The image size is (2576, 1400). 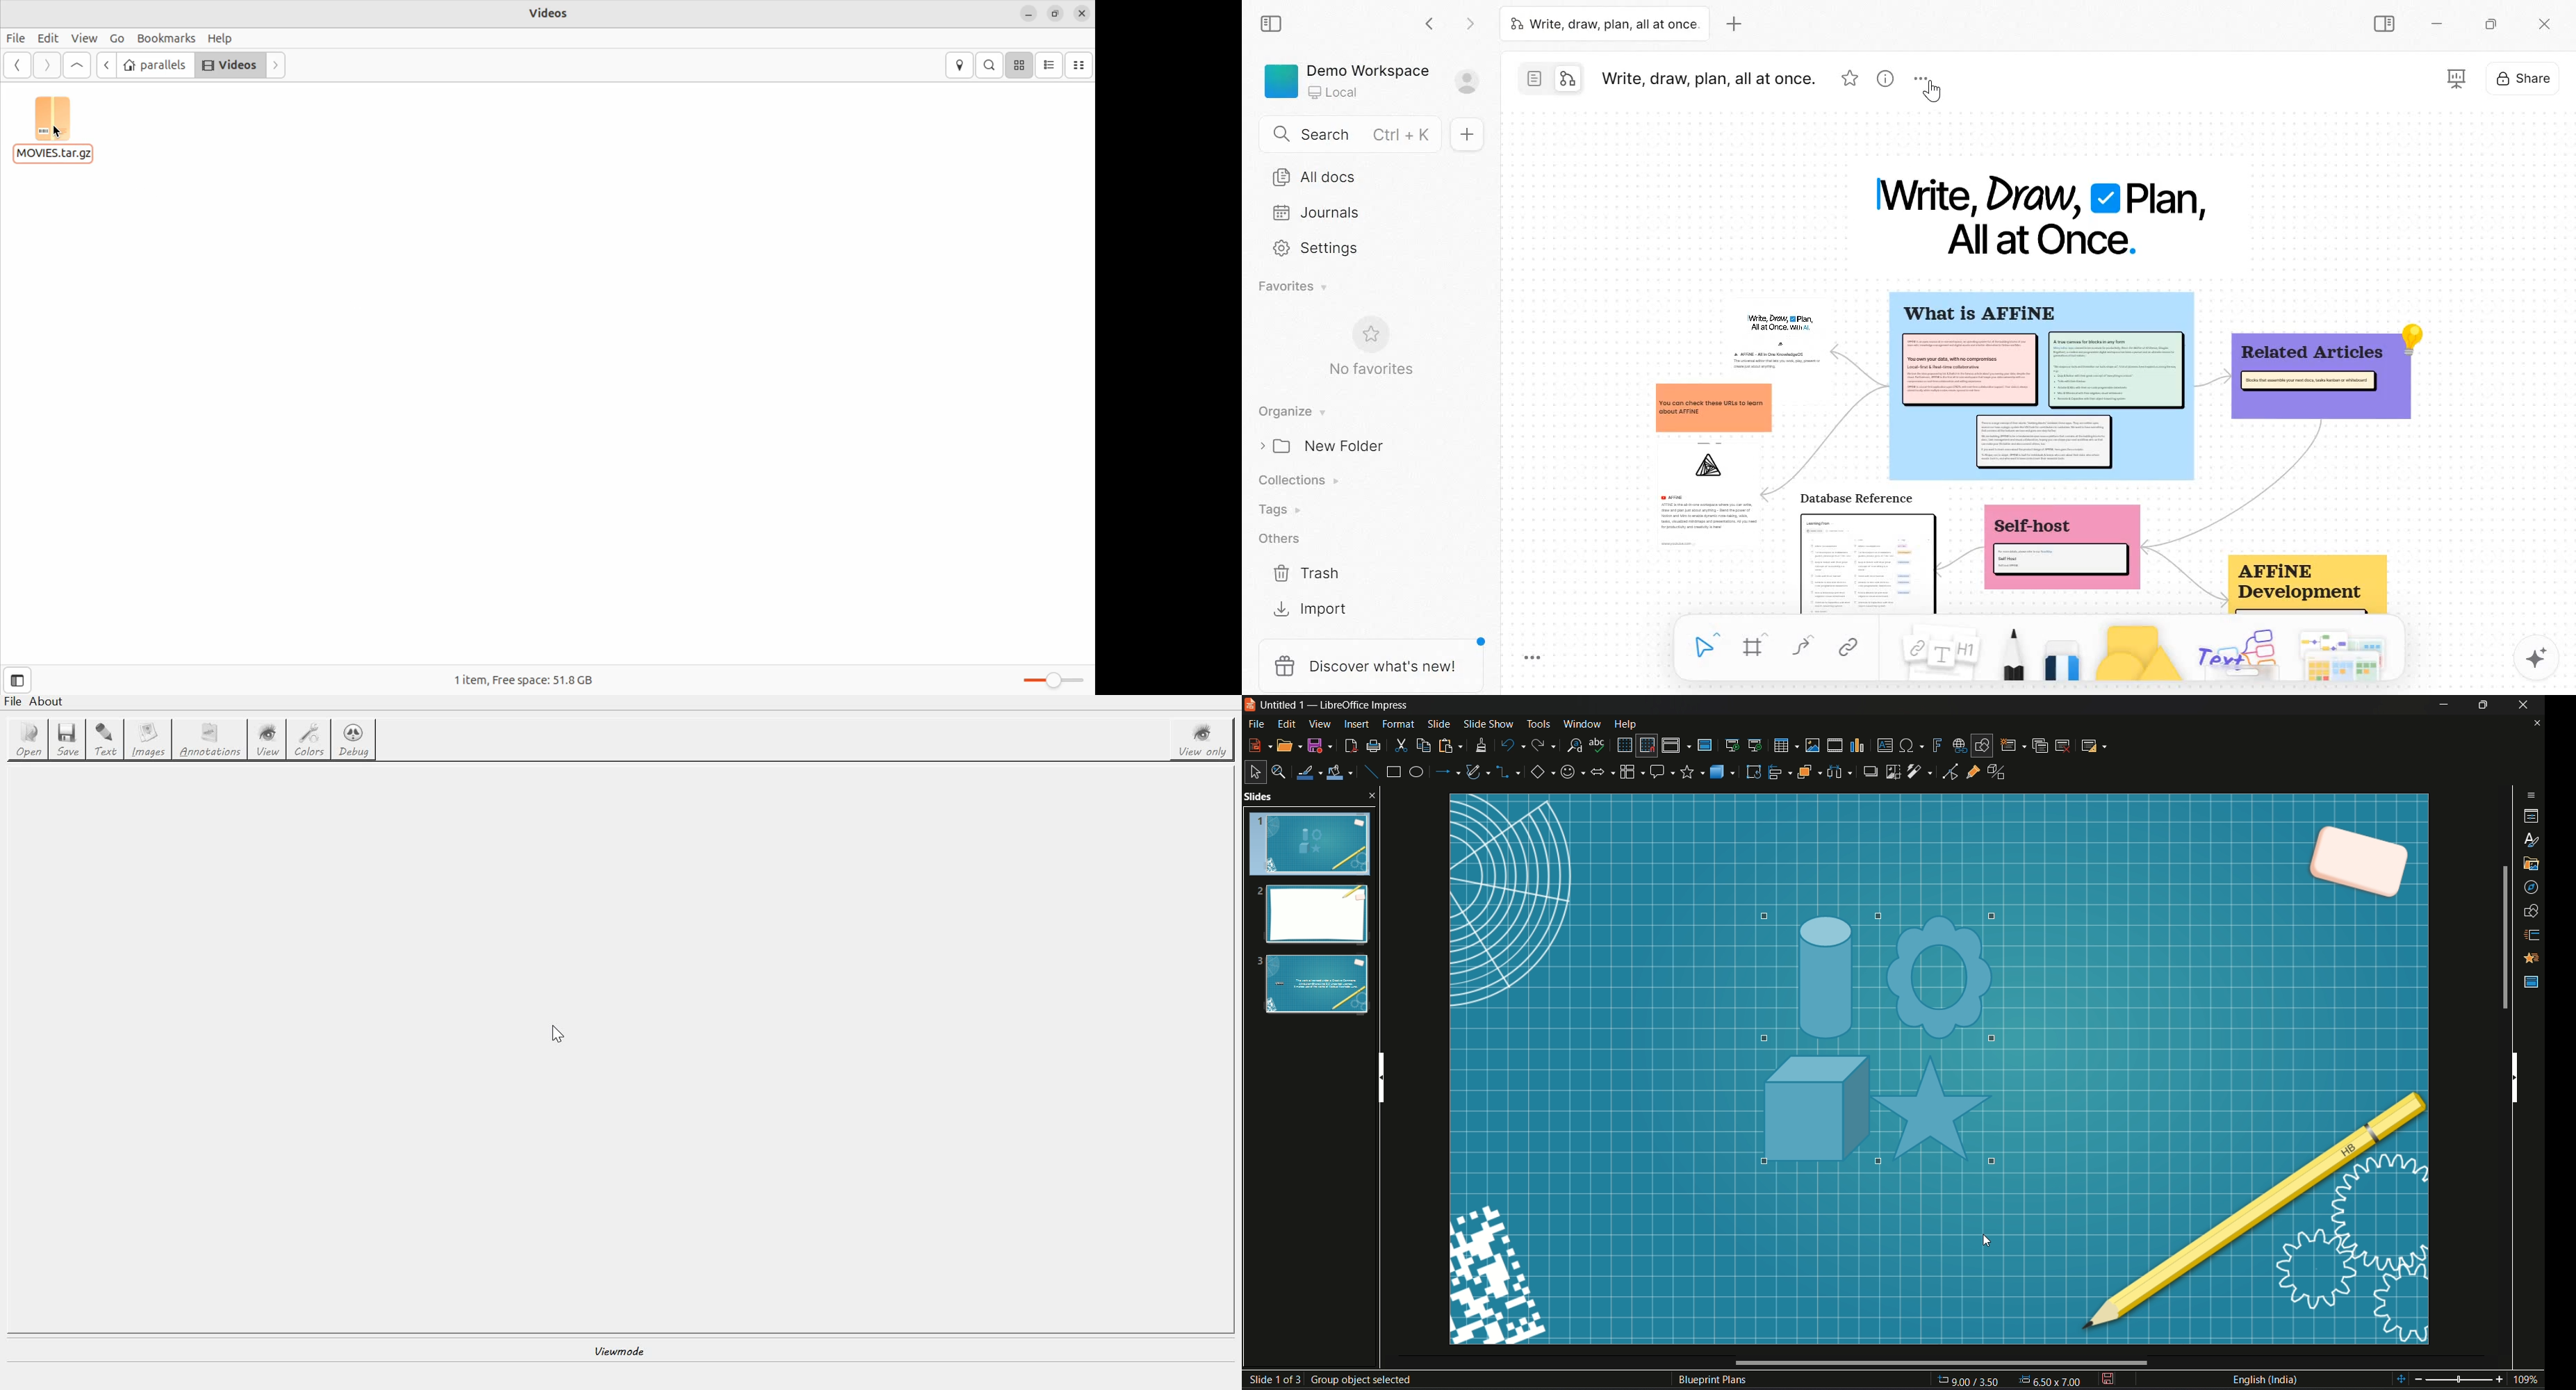 I want to click on Page Dimensions, so click(x=2011, y=1381).